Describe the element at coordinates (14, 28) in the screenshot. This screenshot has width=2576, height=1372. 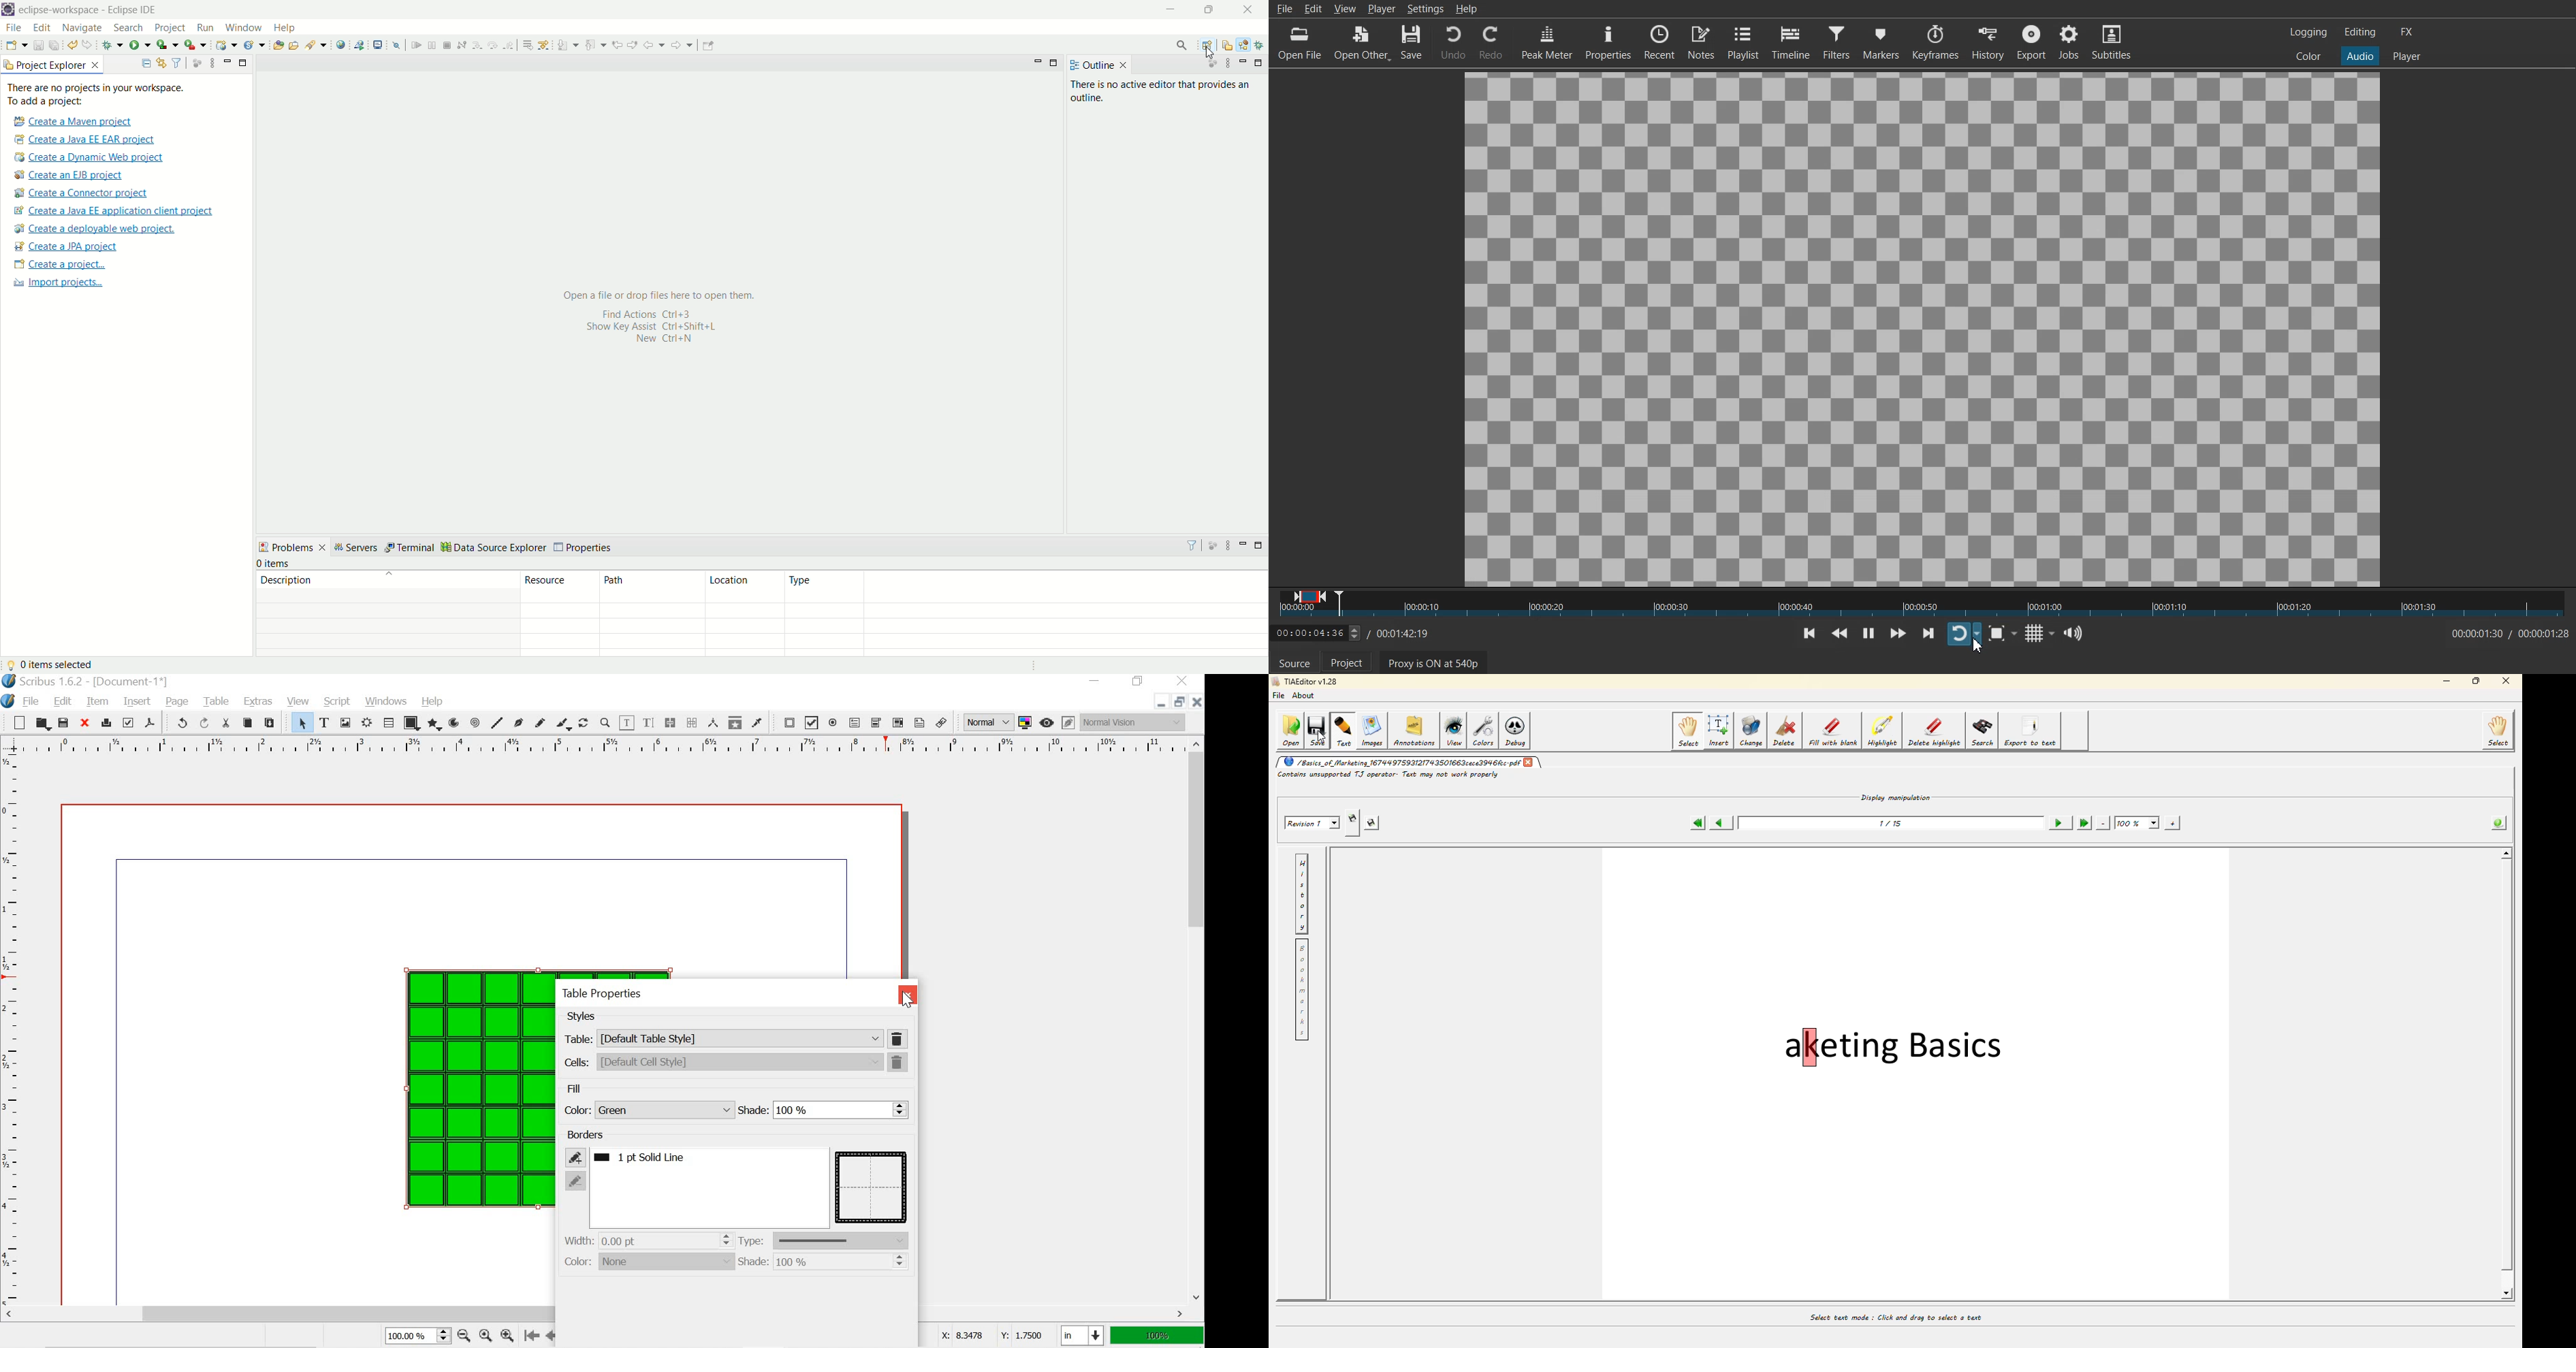
I see `file` at that location.